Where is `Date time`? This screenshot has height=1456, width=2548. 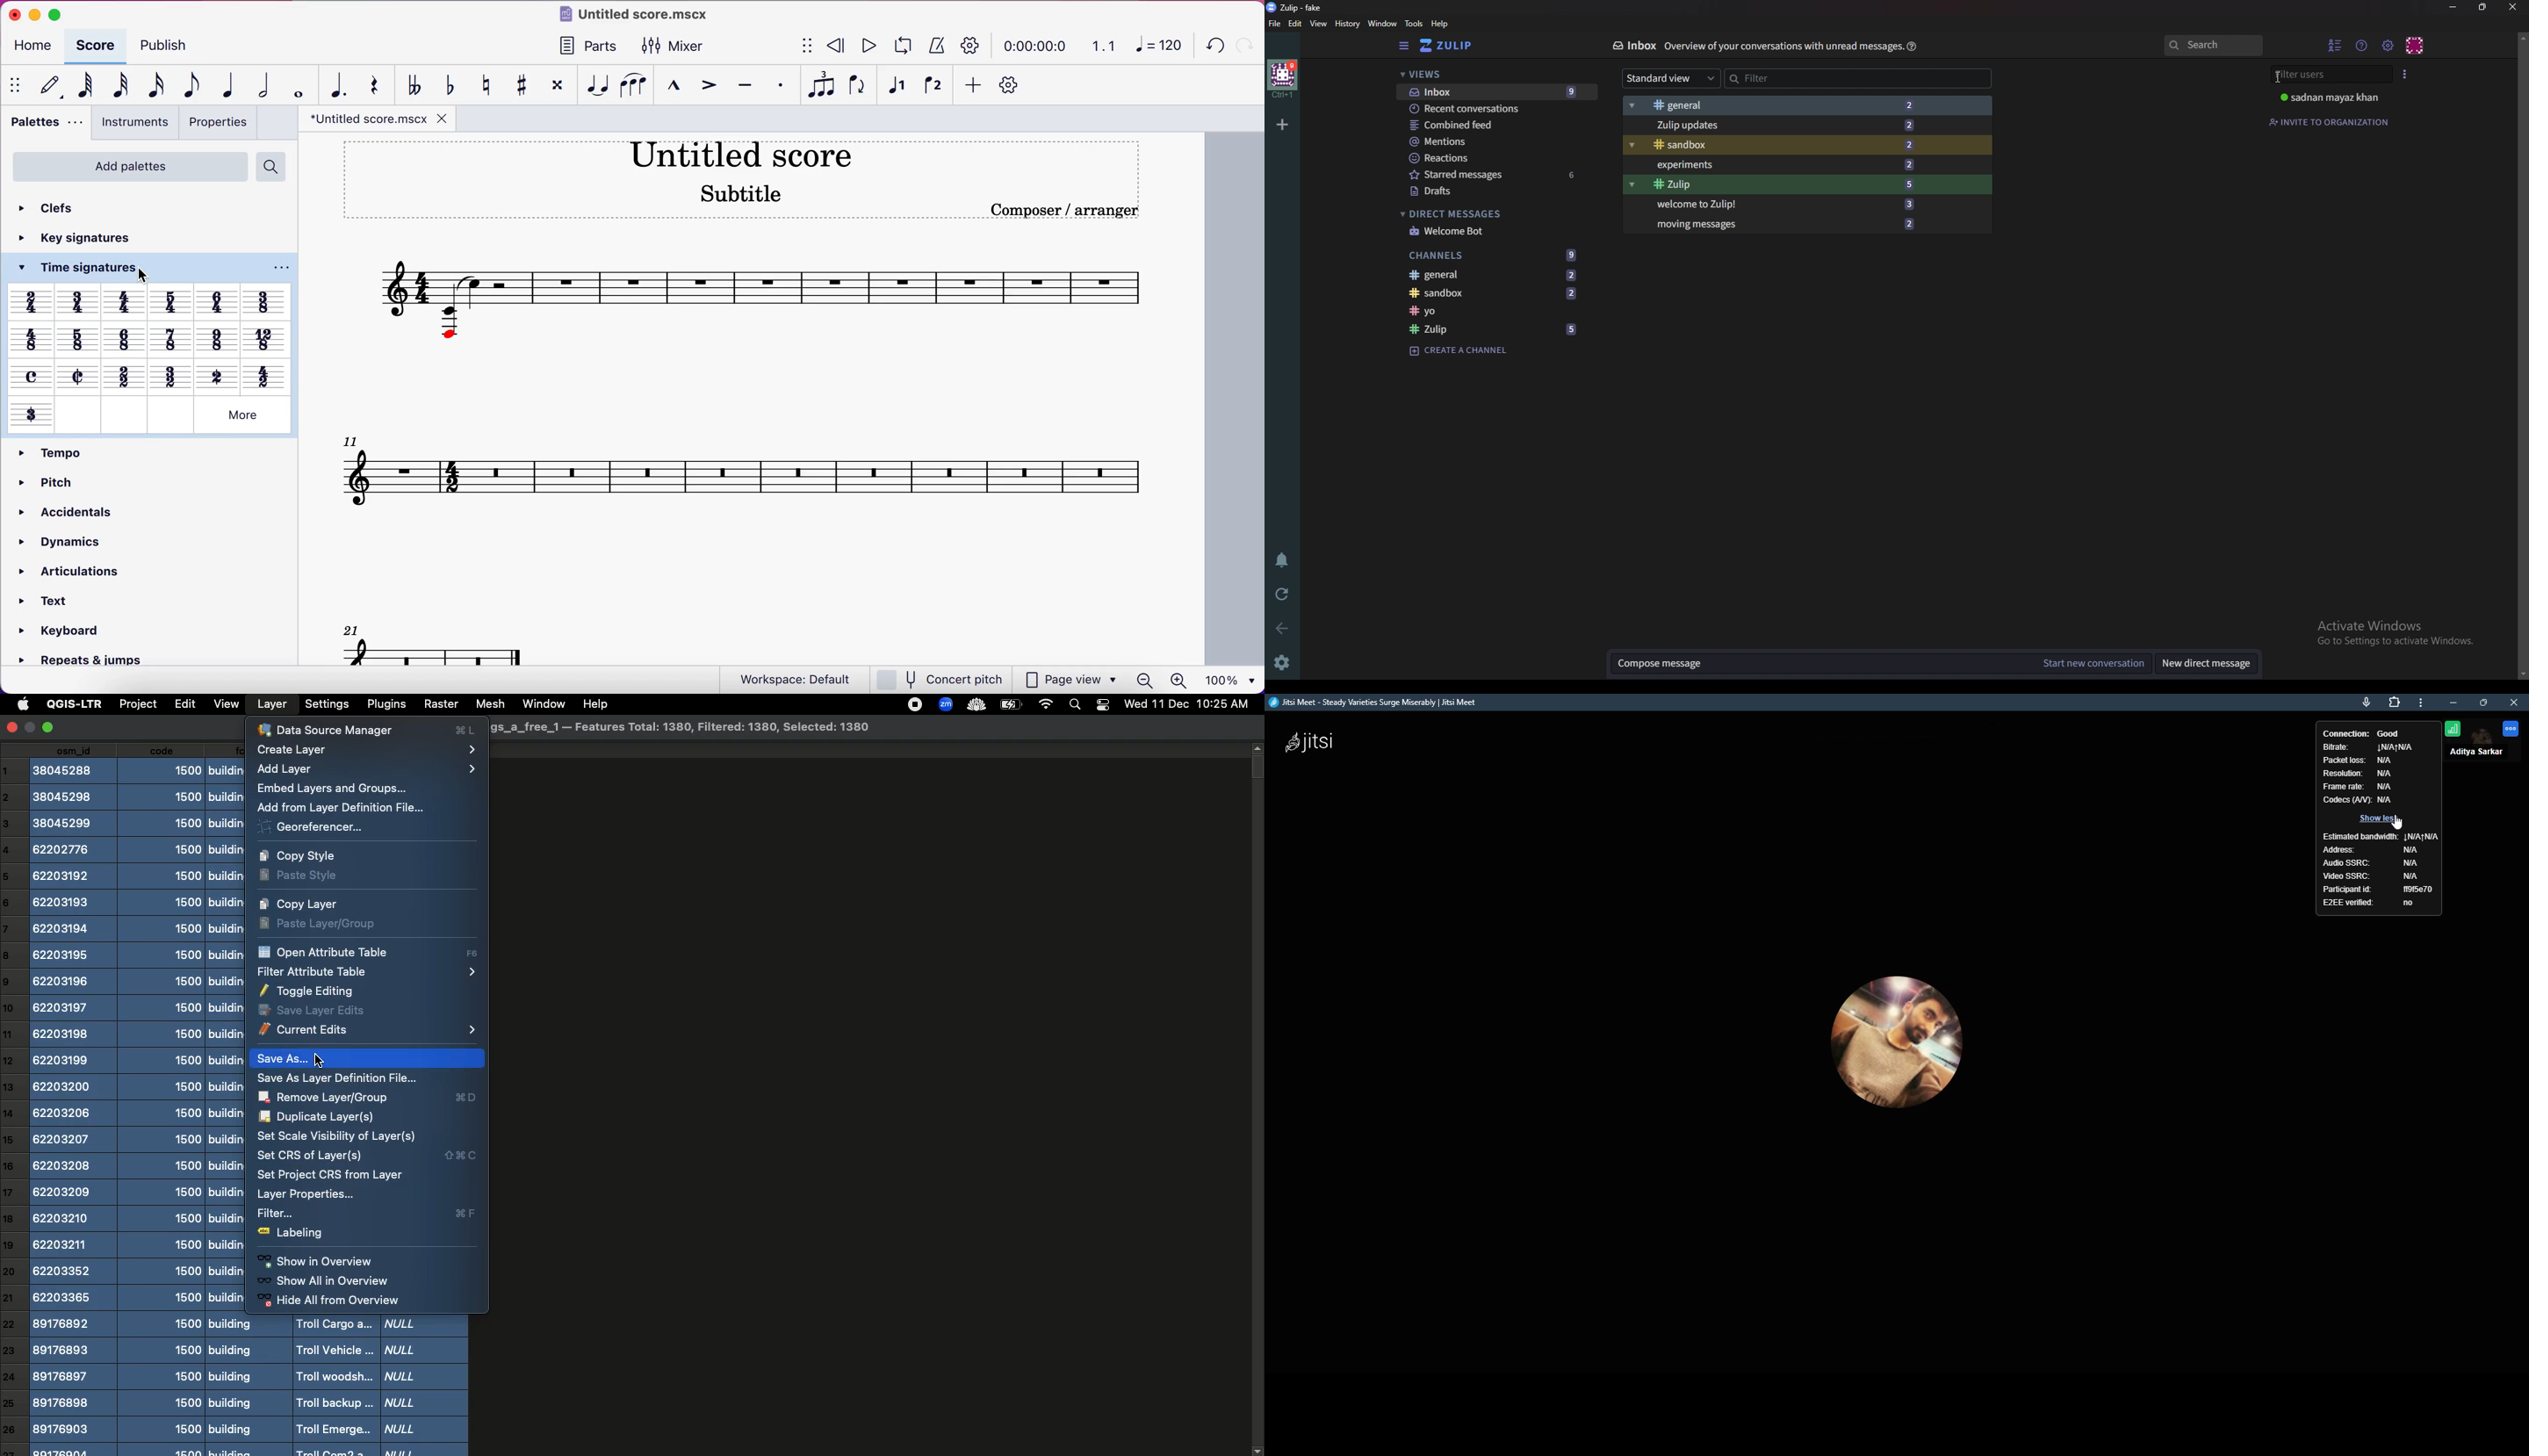 Date time is located at coordinates (1186, 703).